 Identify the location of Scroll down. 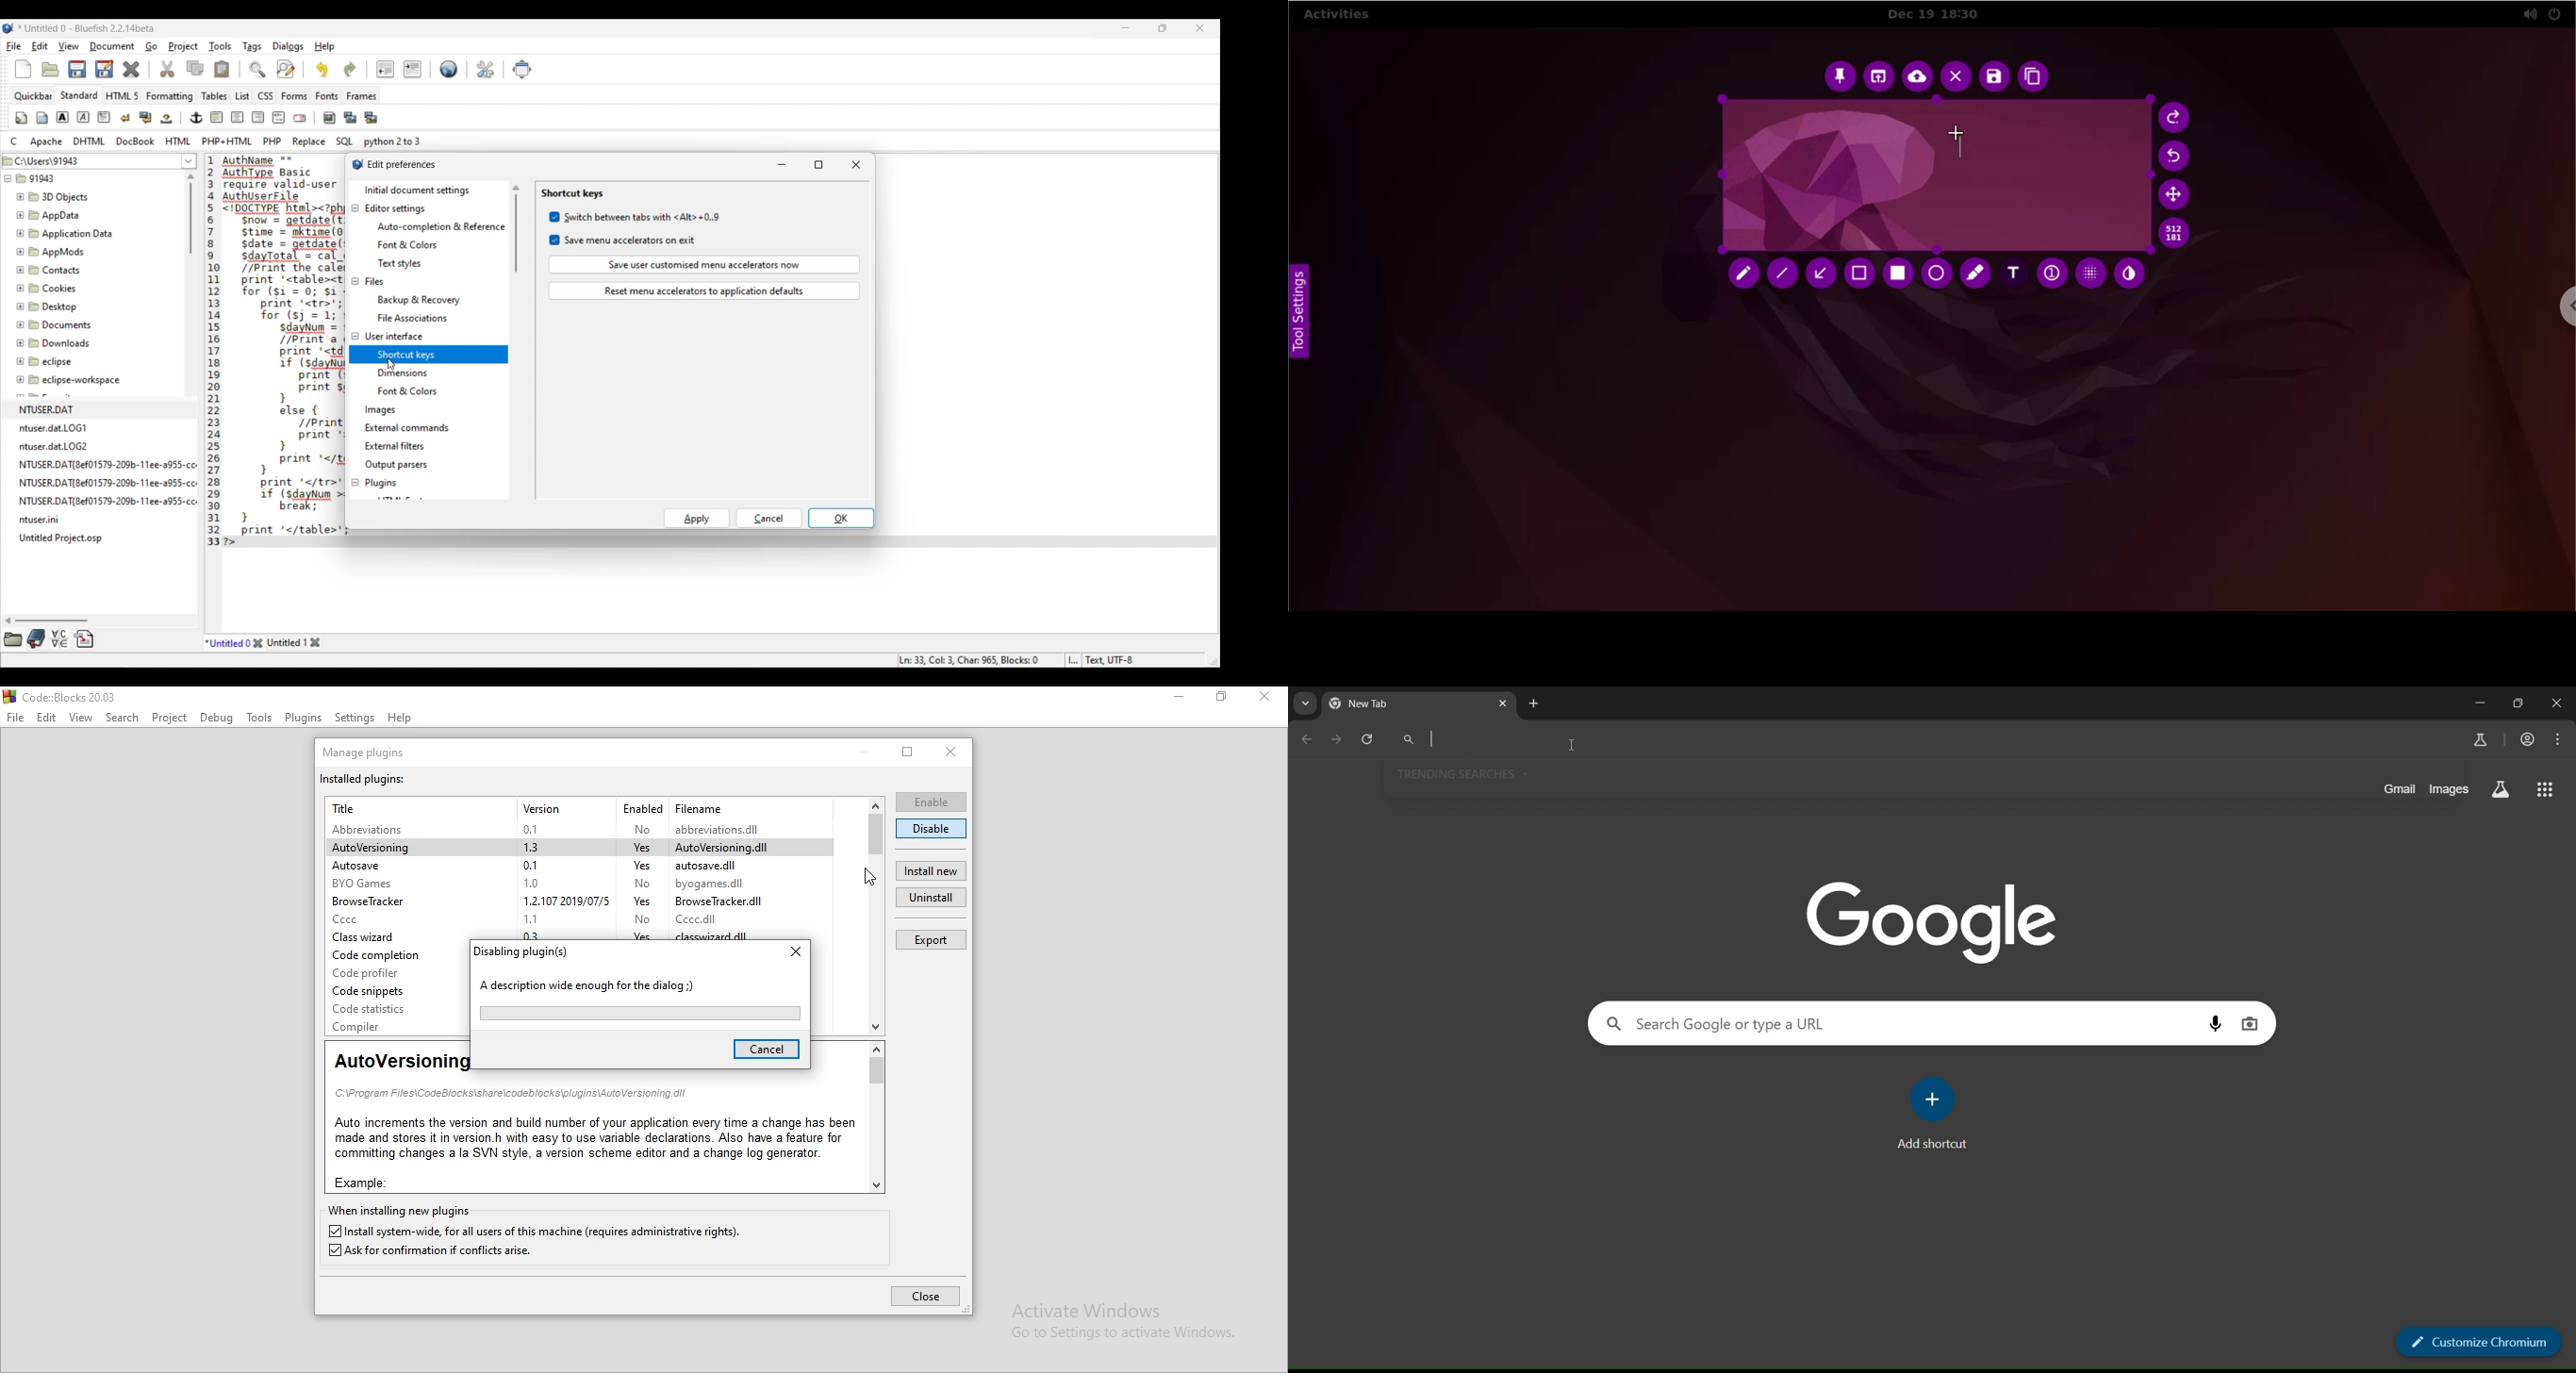
(877, 1028).